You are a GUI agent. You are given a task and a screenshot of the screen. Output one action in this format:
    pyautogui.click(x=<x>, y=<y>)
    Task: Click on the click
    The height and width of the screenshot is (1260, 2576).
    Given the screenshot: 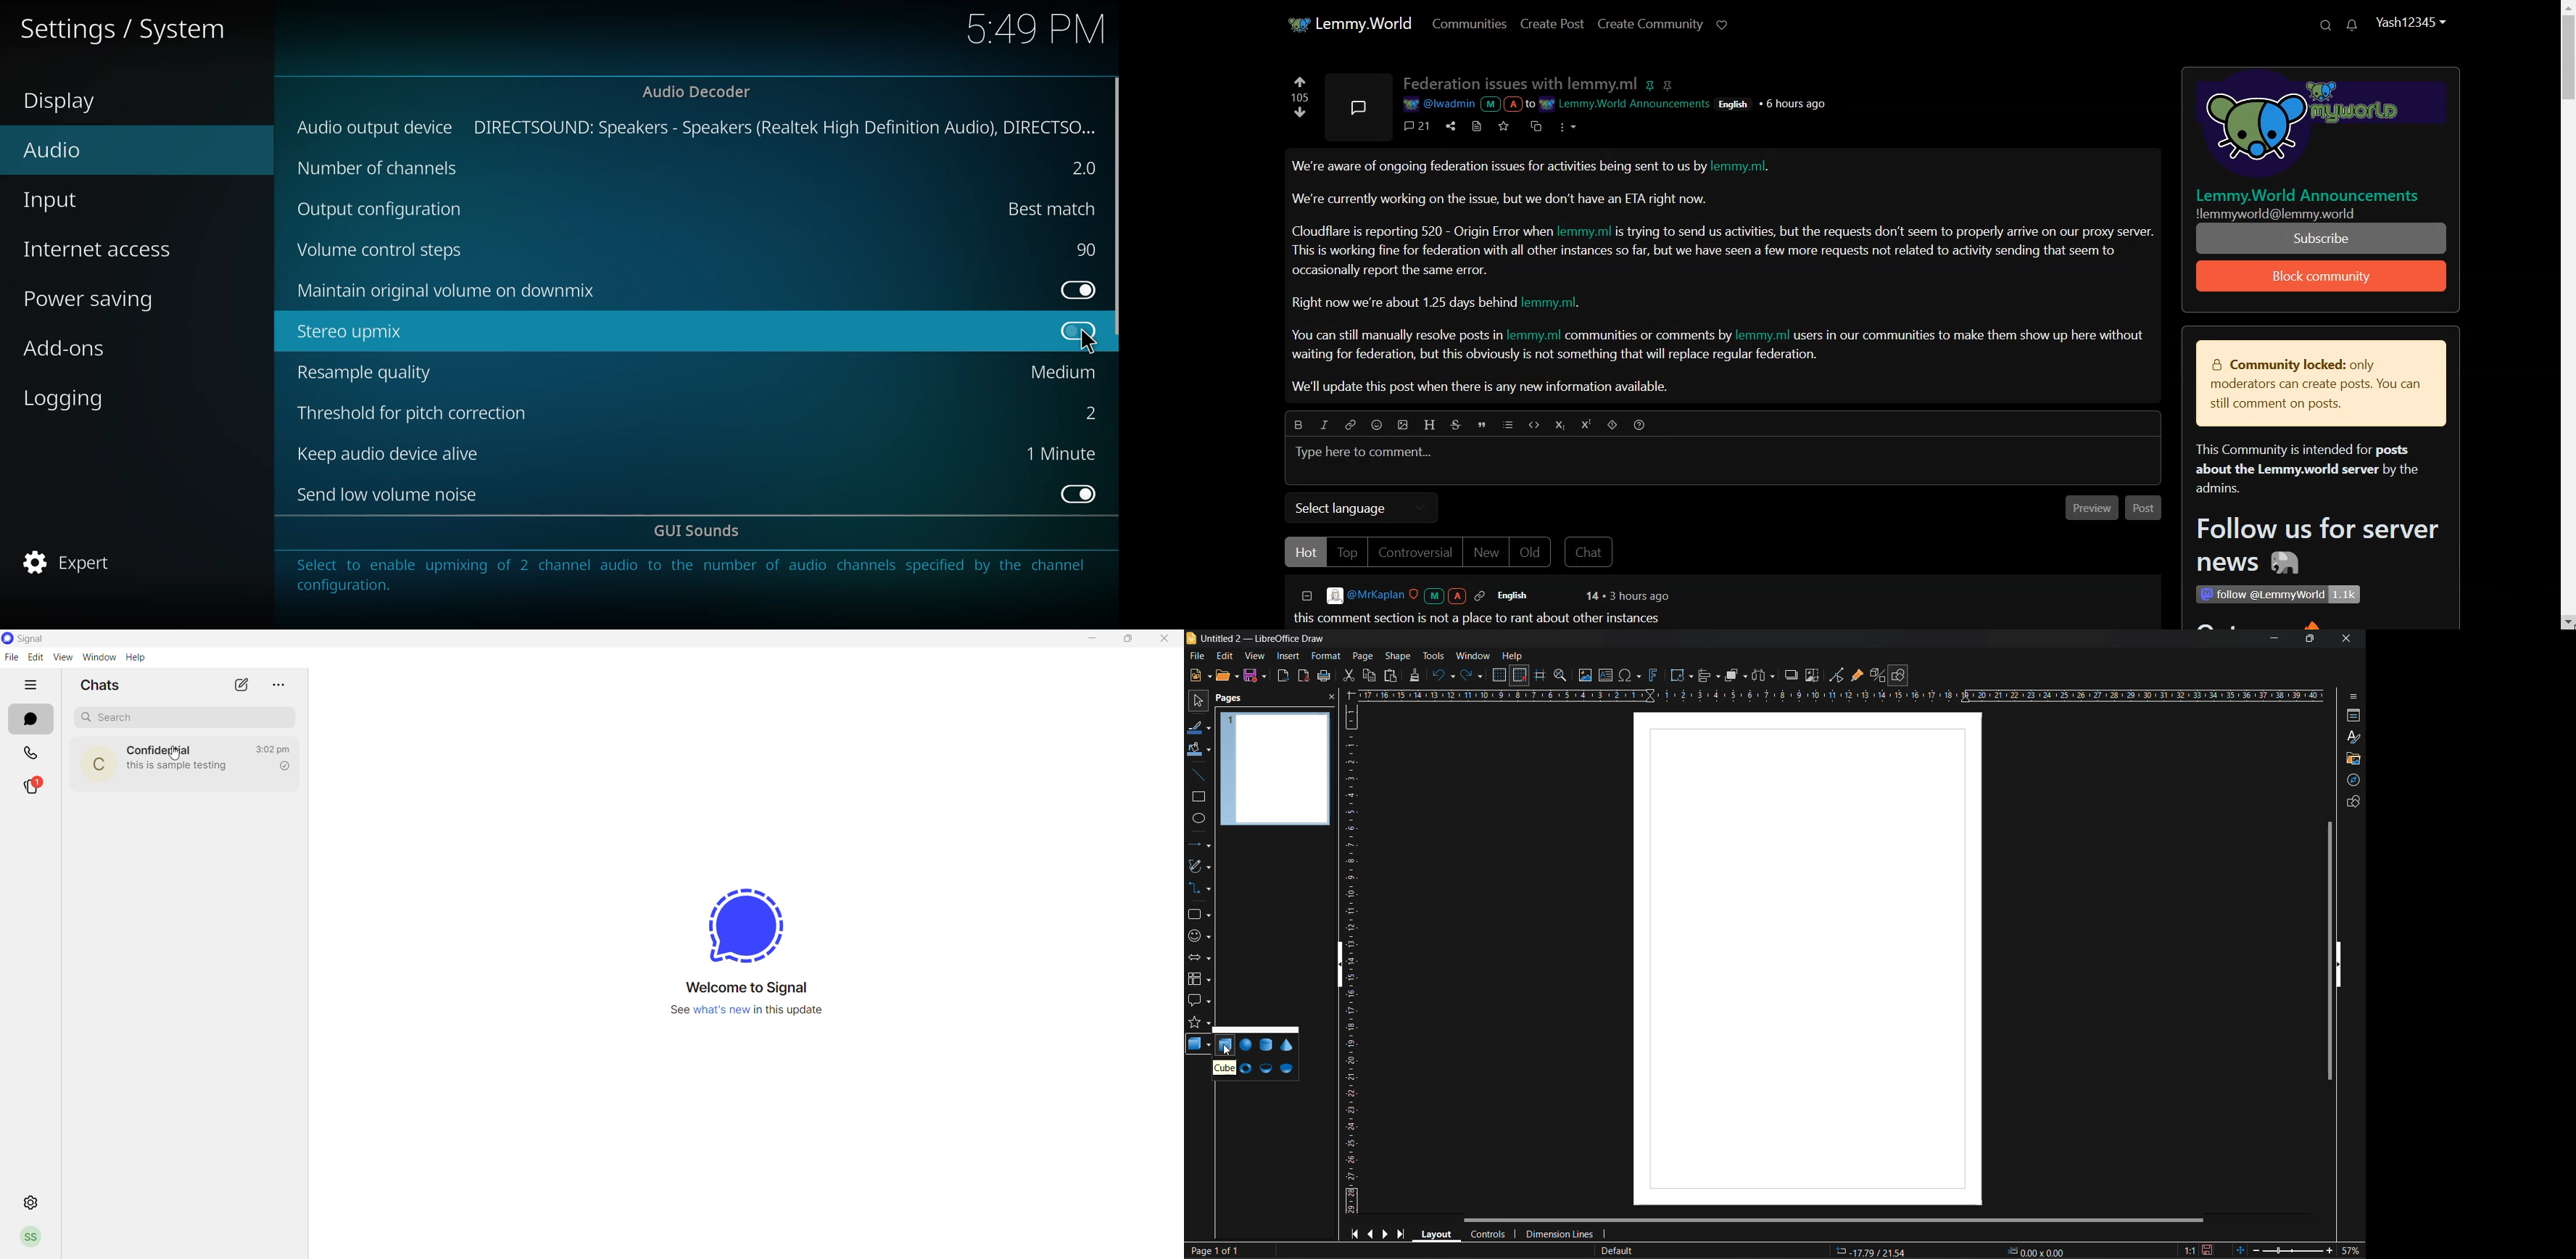 What is the action you would take?
    pyautogui.click(x=1080, y=330)
    